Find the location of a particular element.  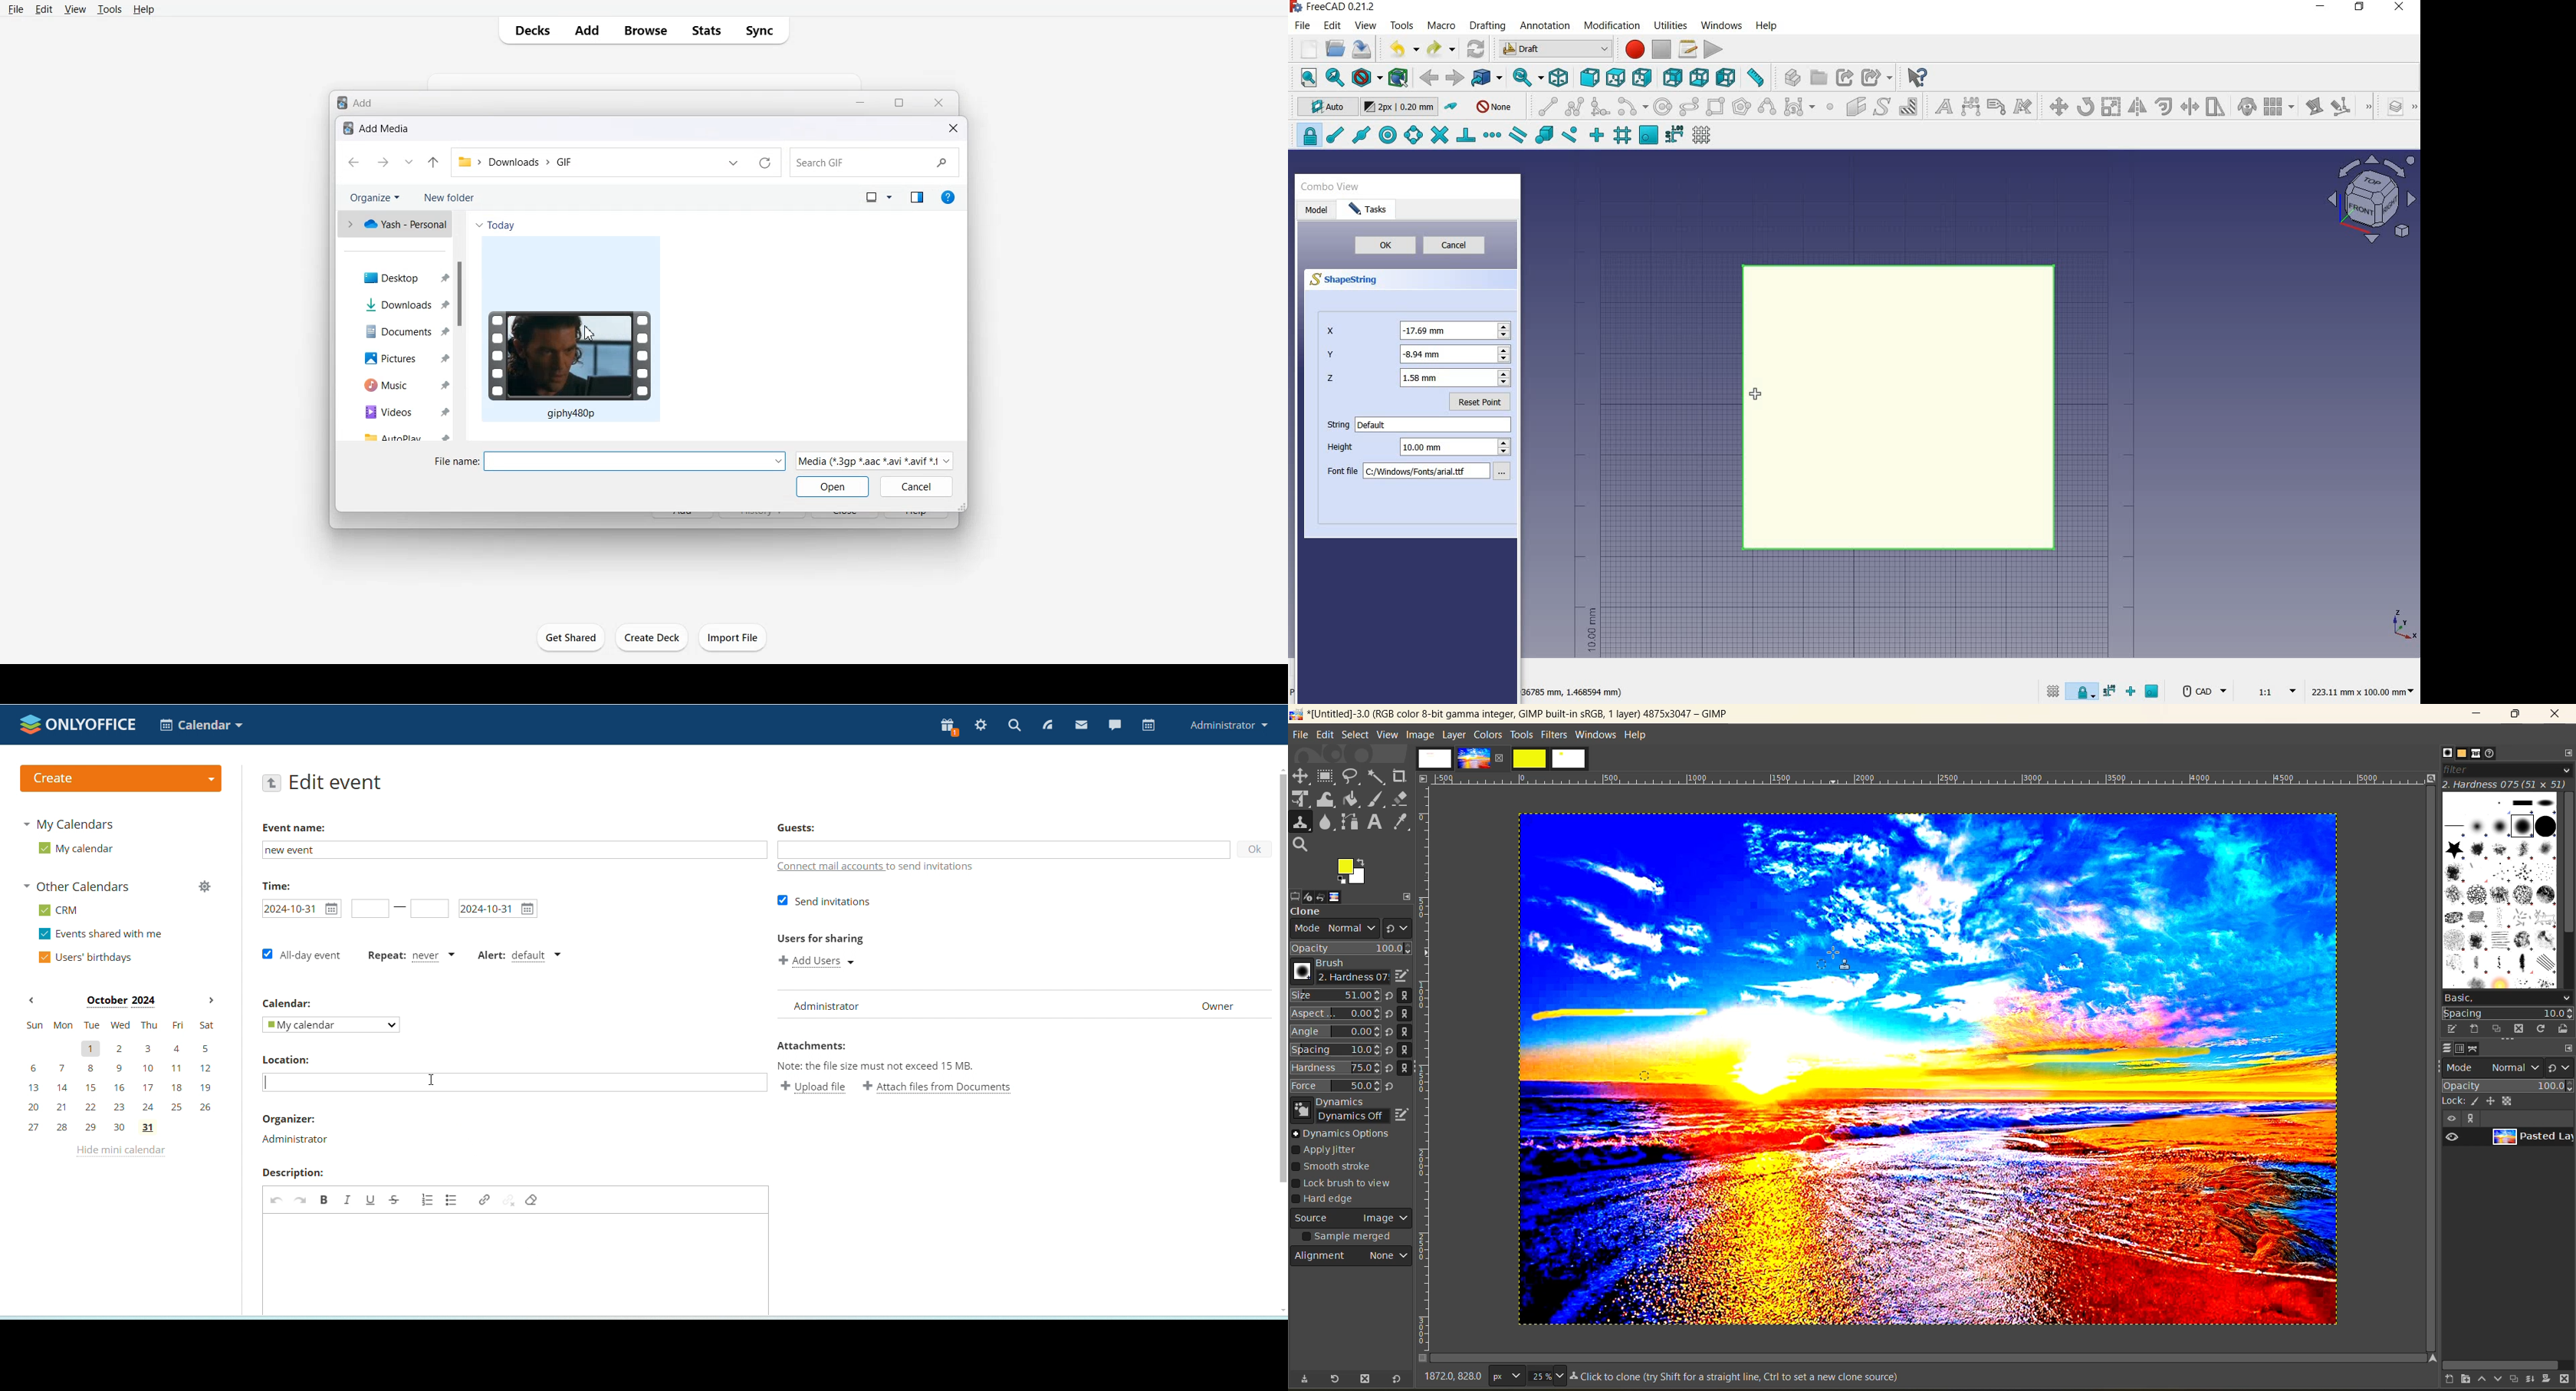

Angle 0.00 is located at coordinates (1336, 1033).